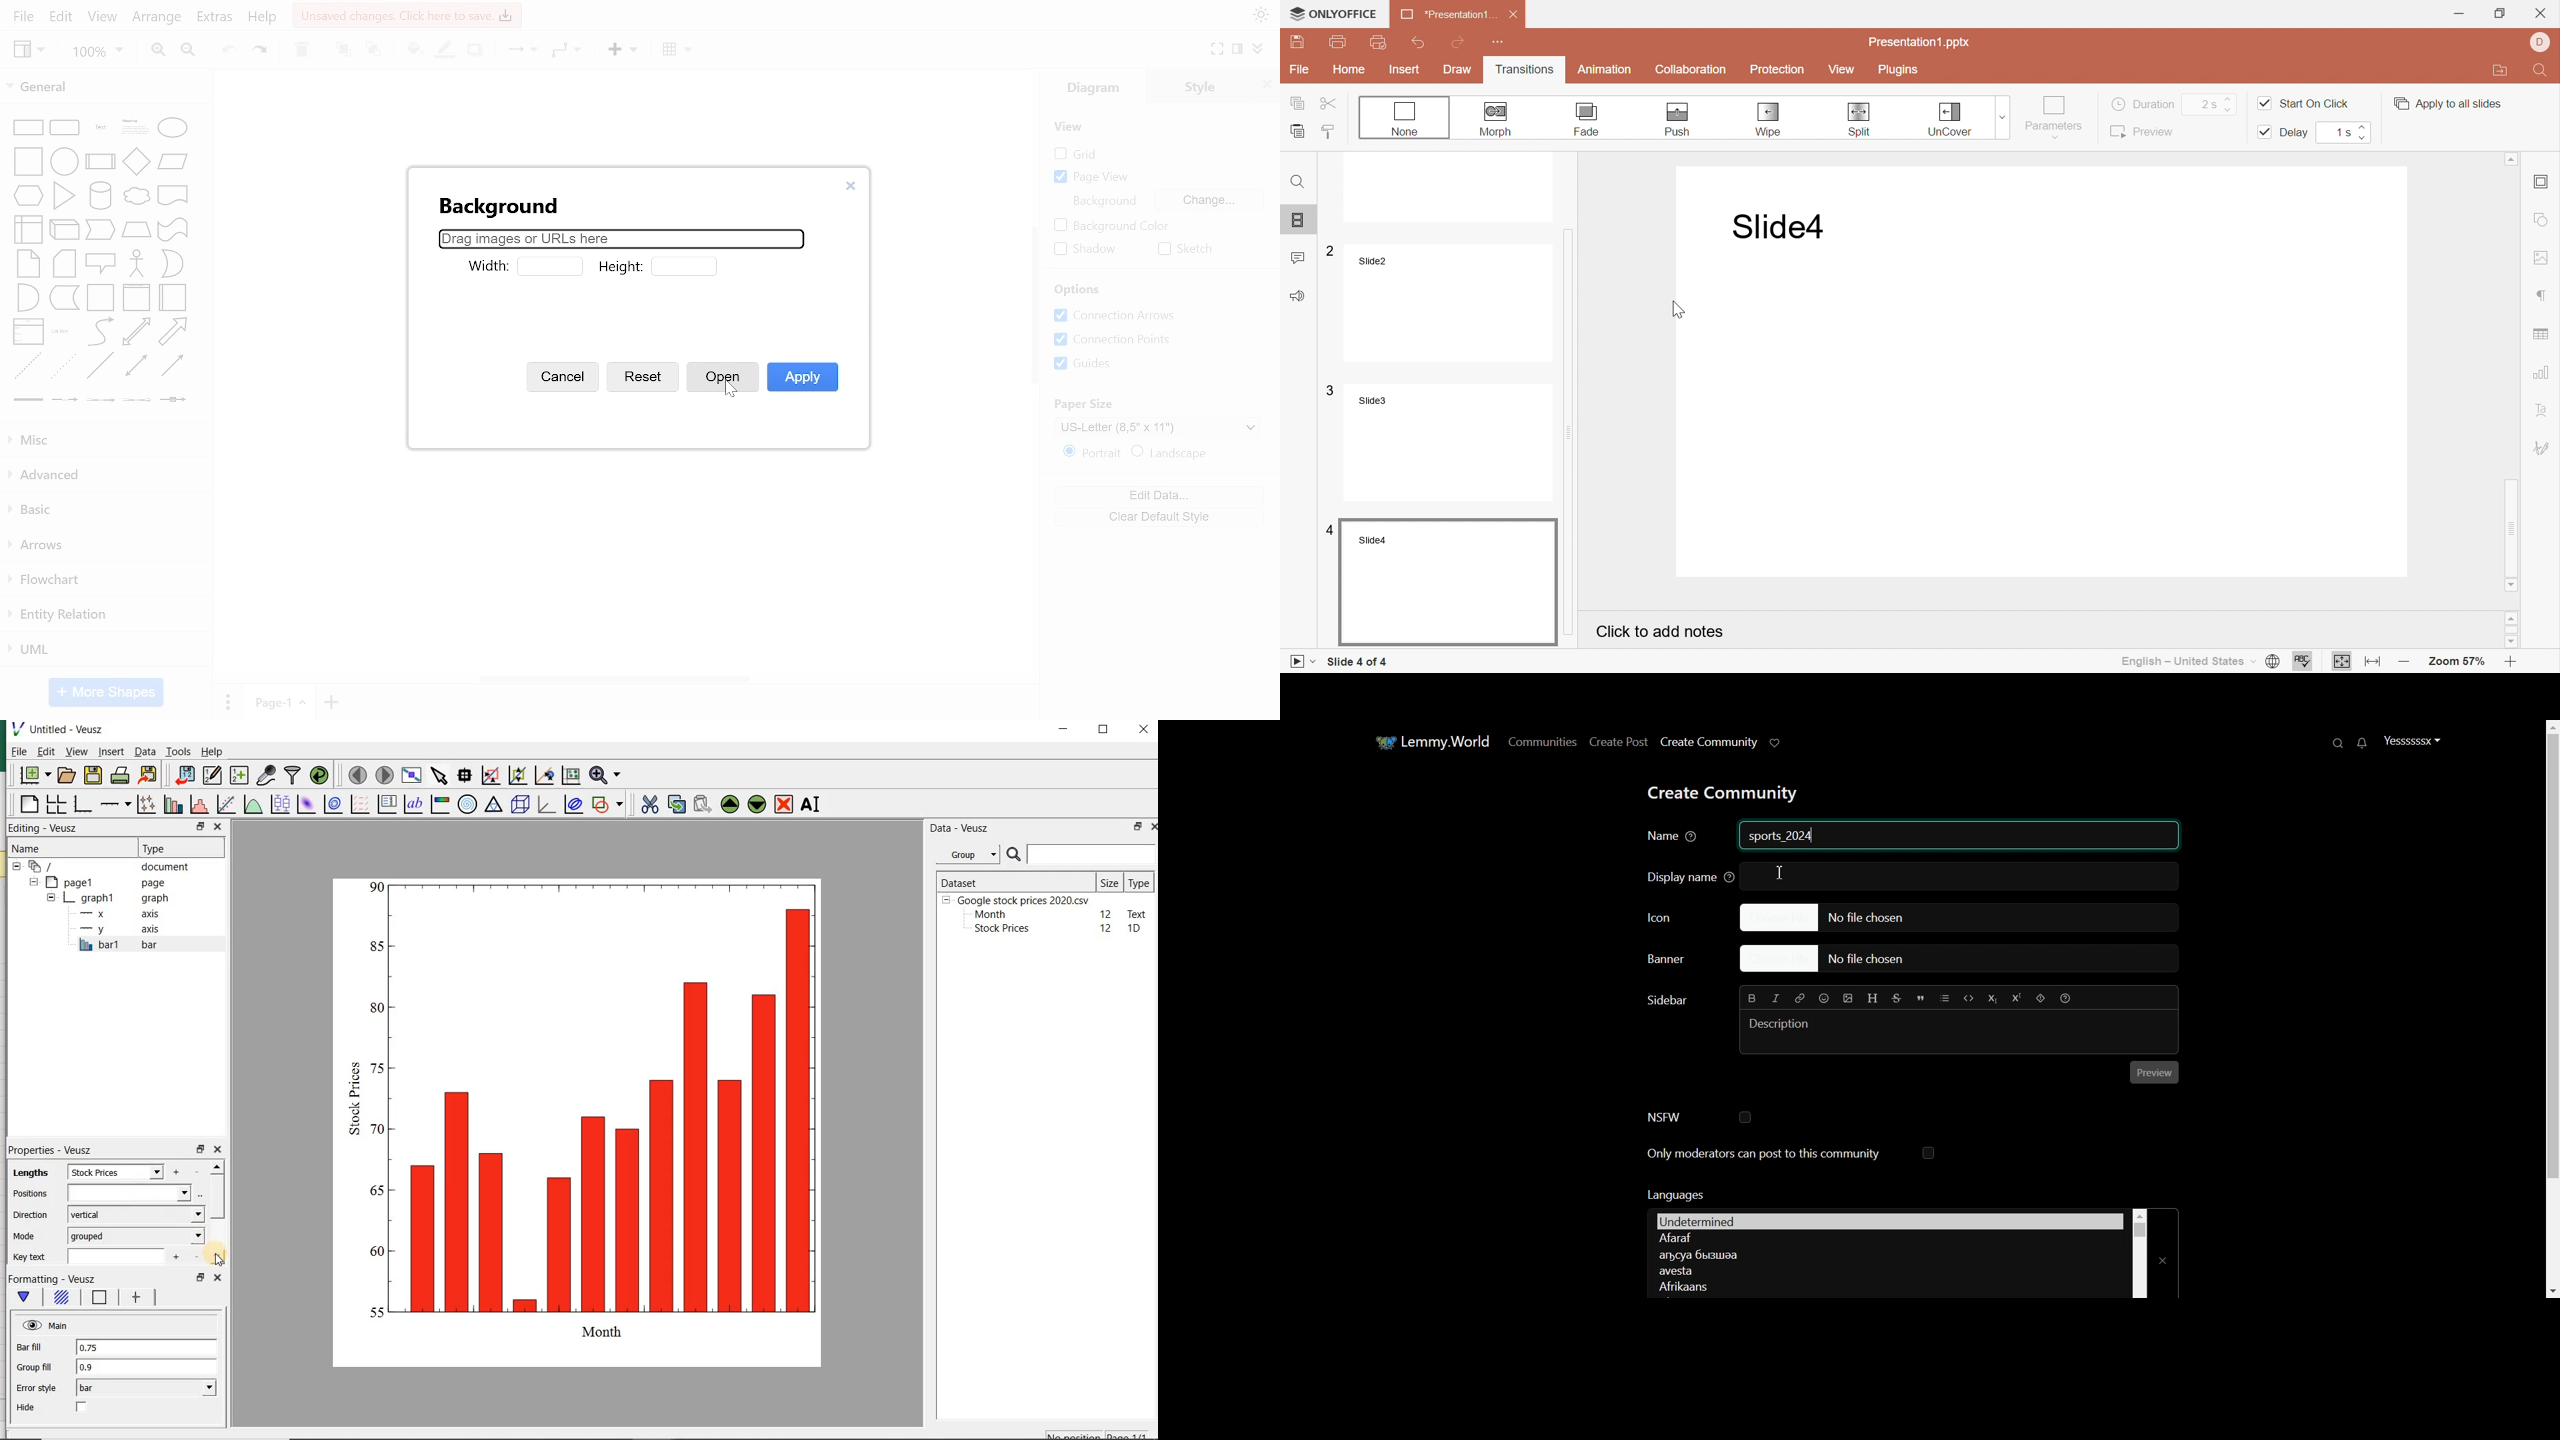 The height and width of the screenshot is (1456, 2576). I want to click on general shapes, so click(134, 399).